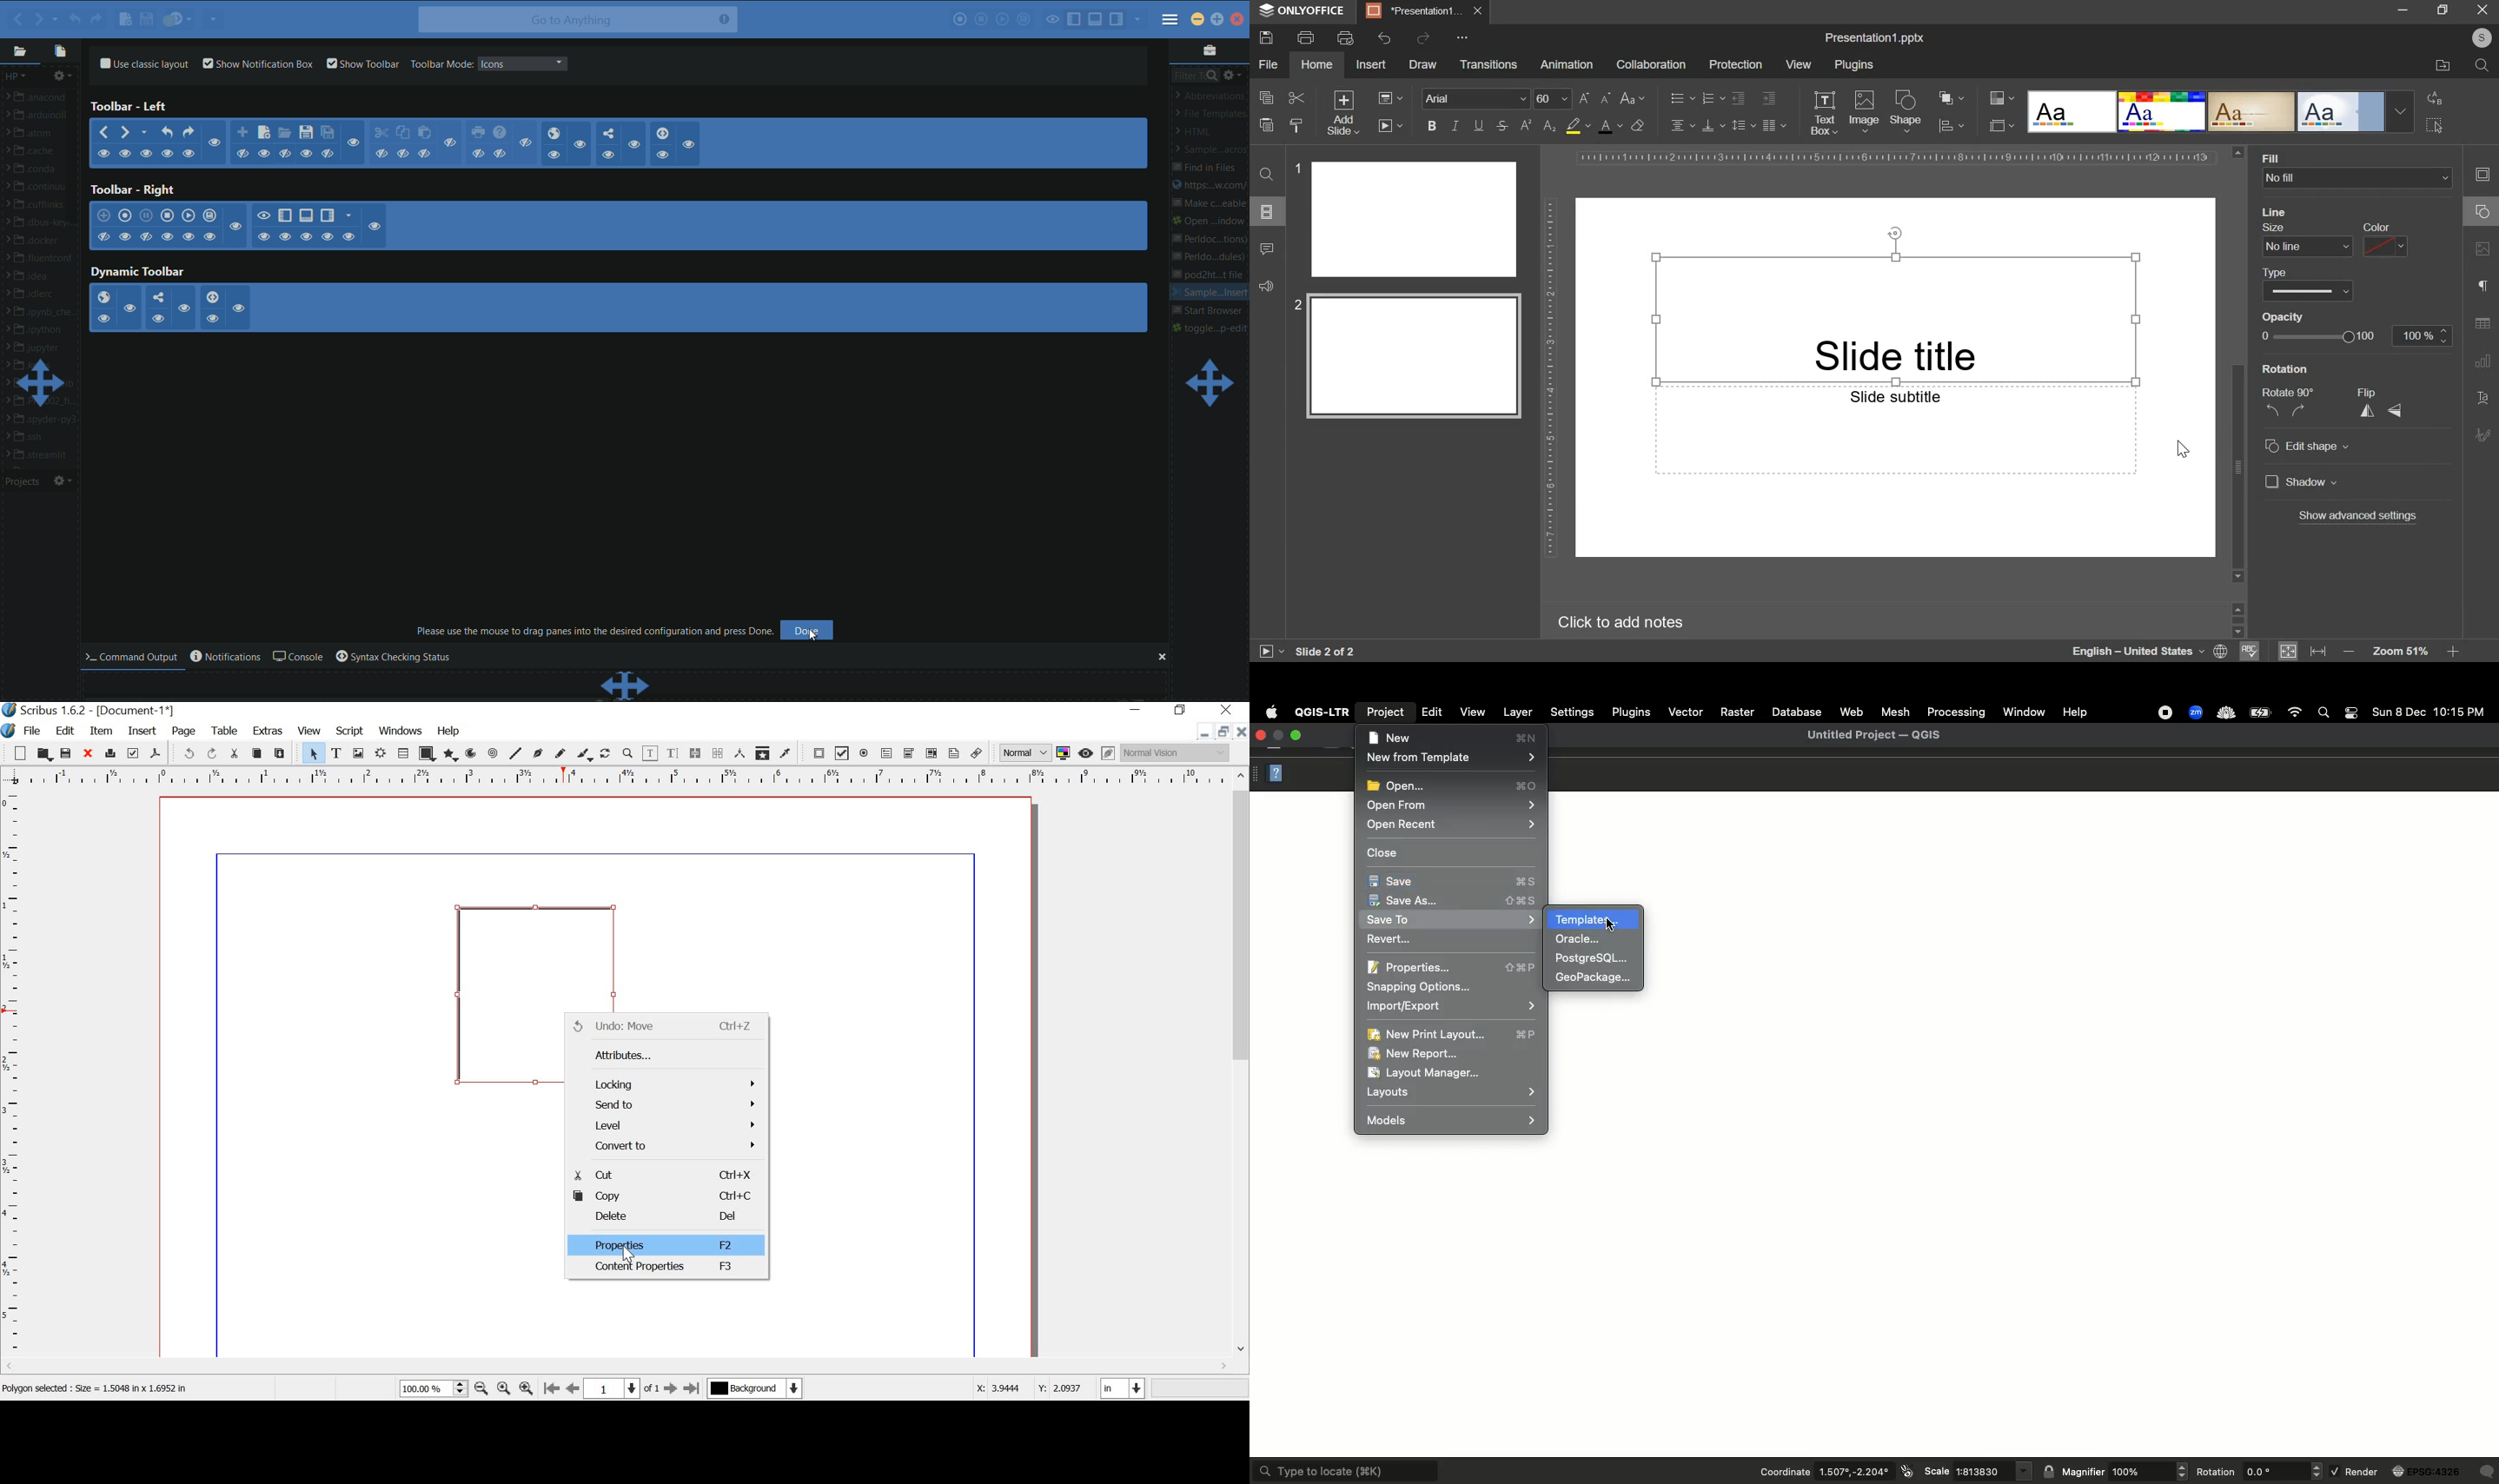  Describe the element at coordinates (2288, 652) in the screenshot. I see `fit to slide` at that location.